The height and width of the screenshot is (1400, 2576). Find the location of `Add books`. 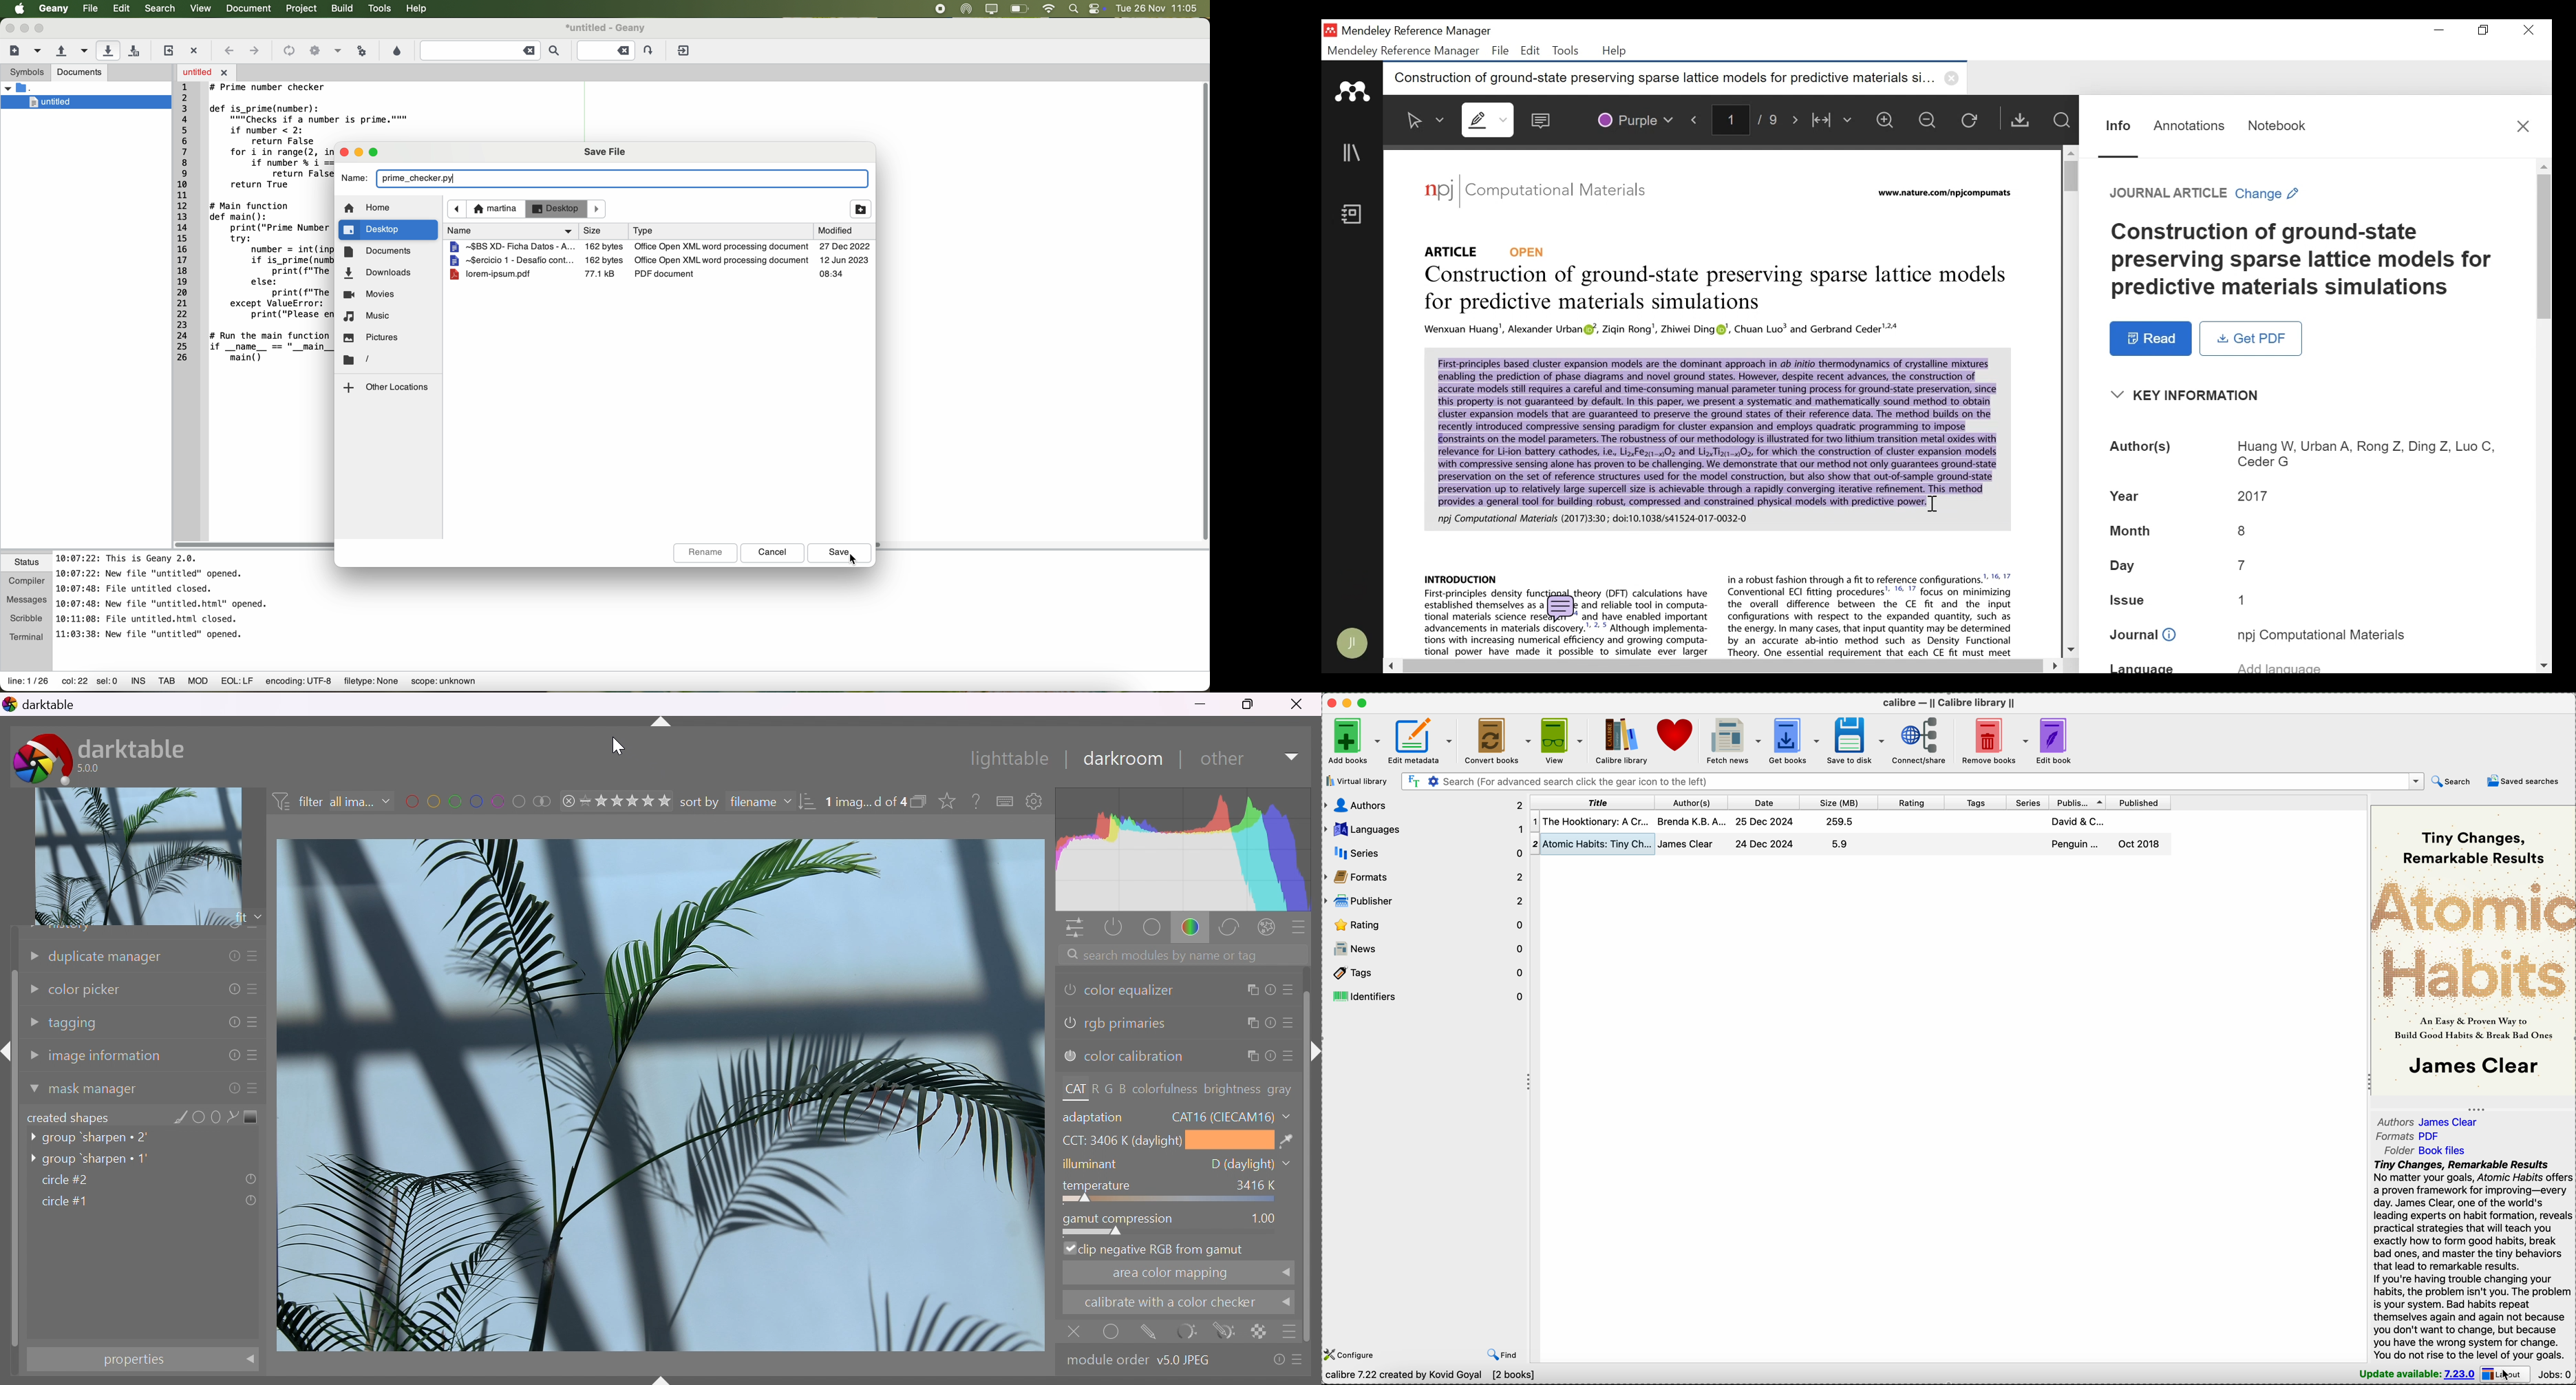

Add books is located at coordinates (1353, 741).